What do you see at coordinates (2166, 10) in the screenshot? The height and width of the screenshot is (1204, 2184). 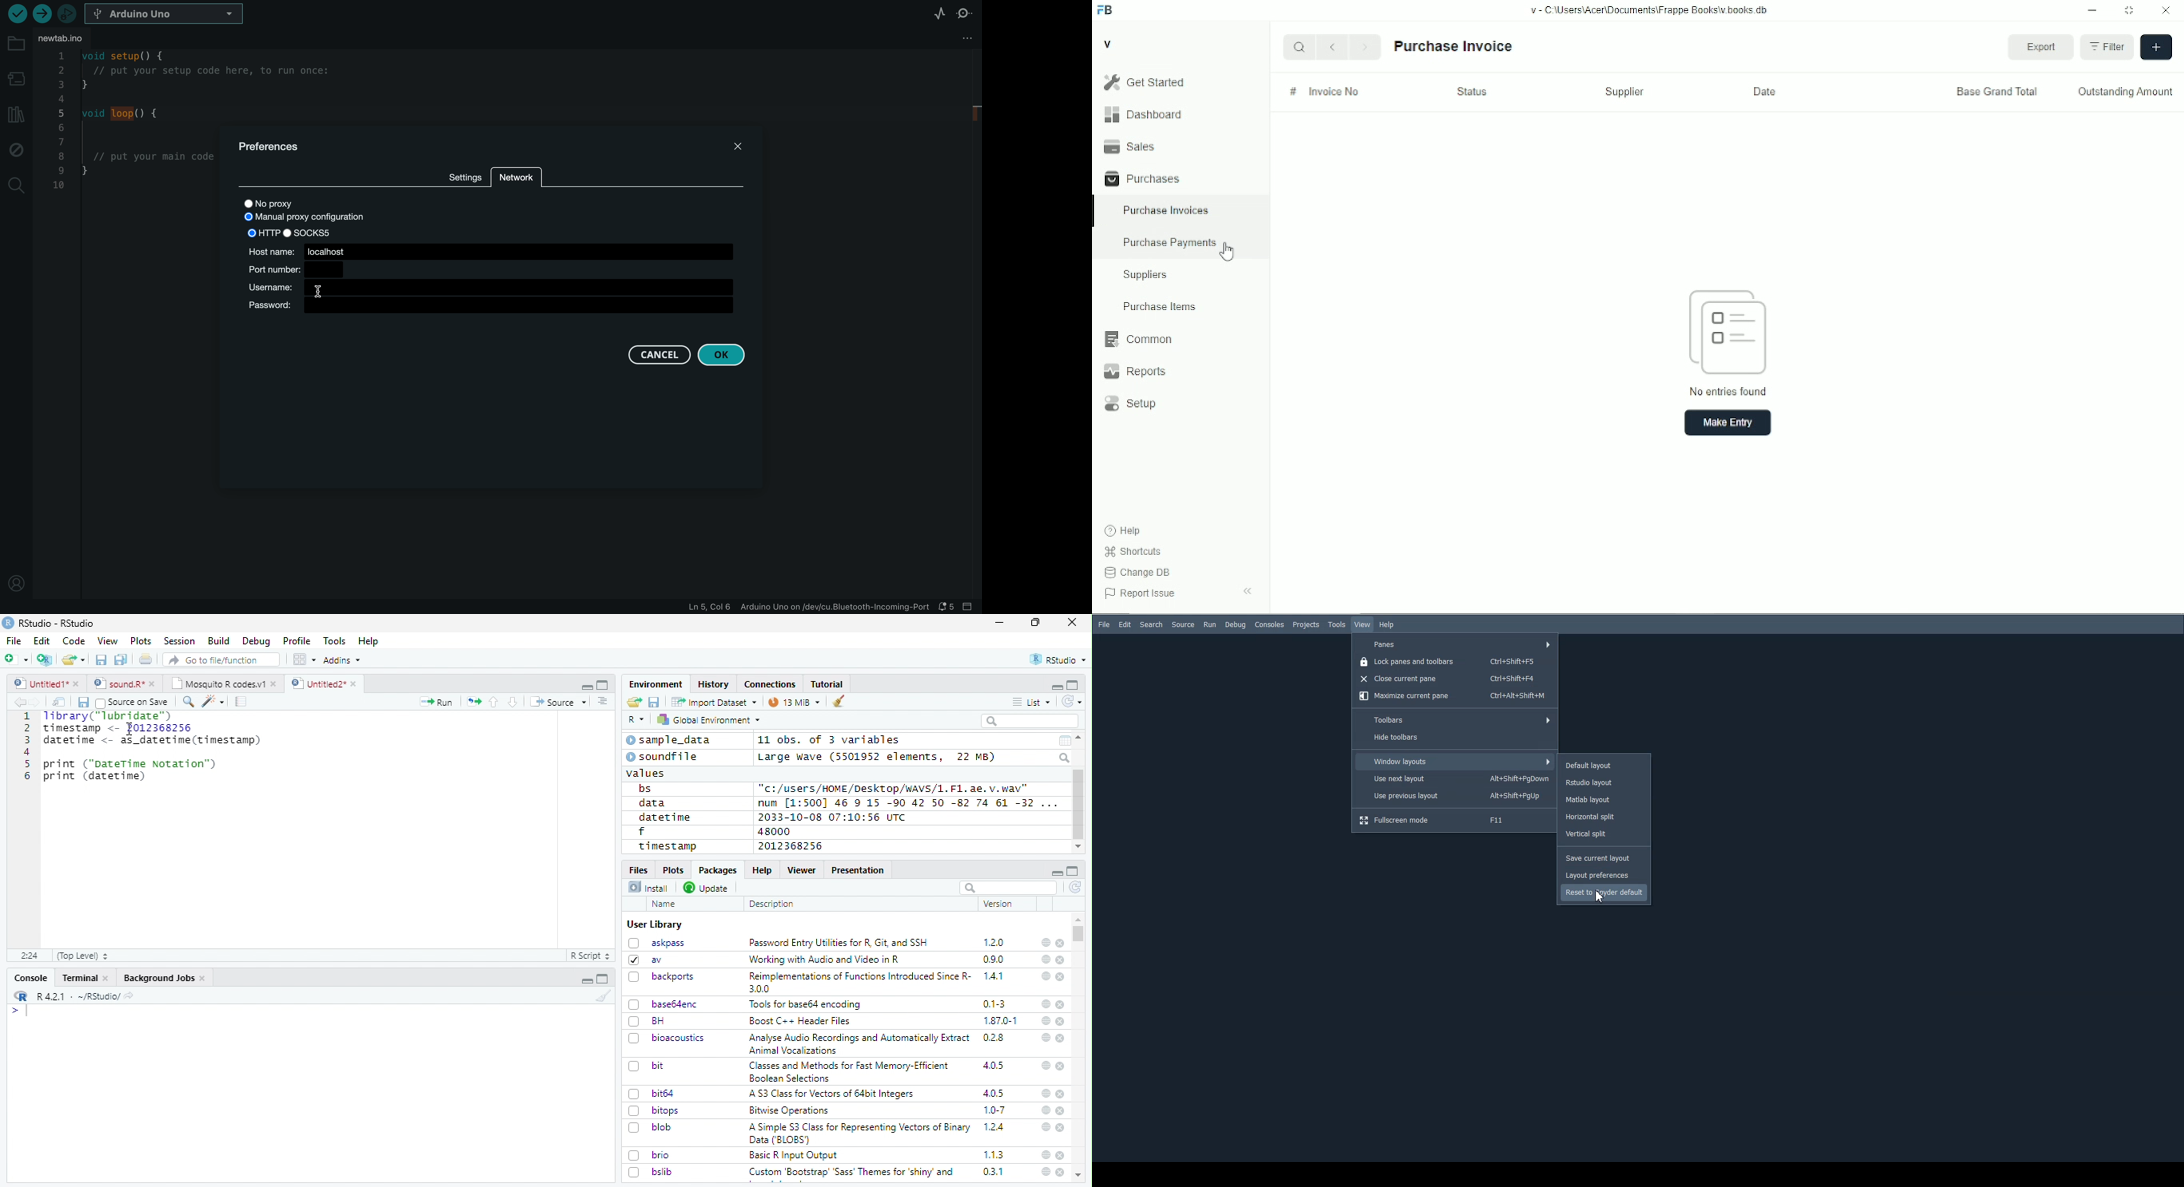 I see `Close` at bounding box center [2166, 10].